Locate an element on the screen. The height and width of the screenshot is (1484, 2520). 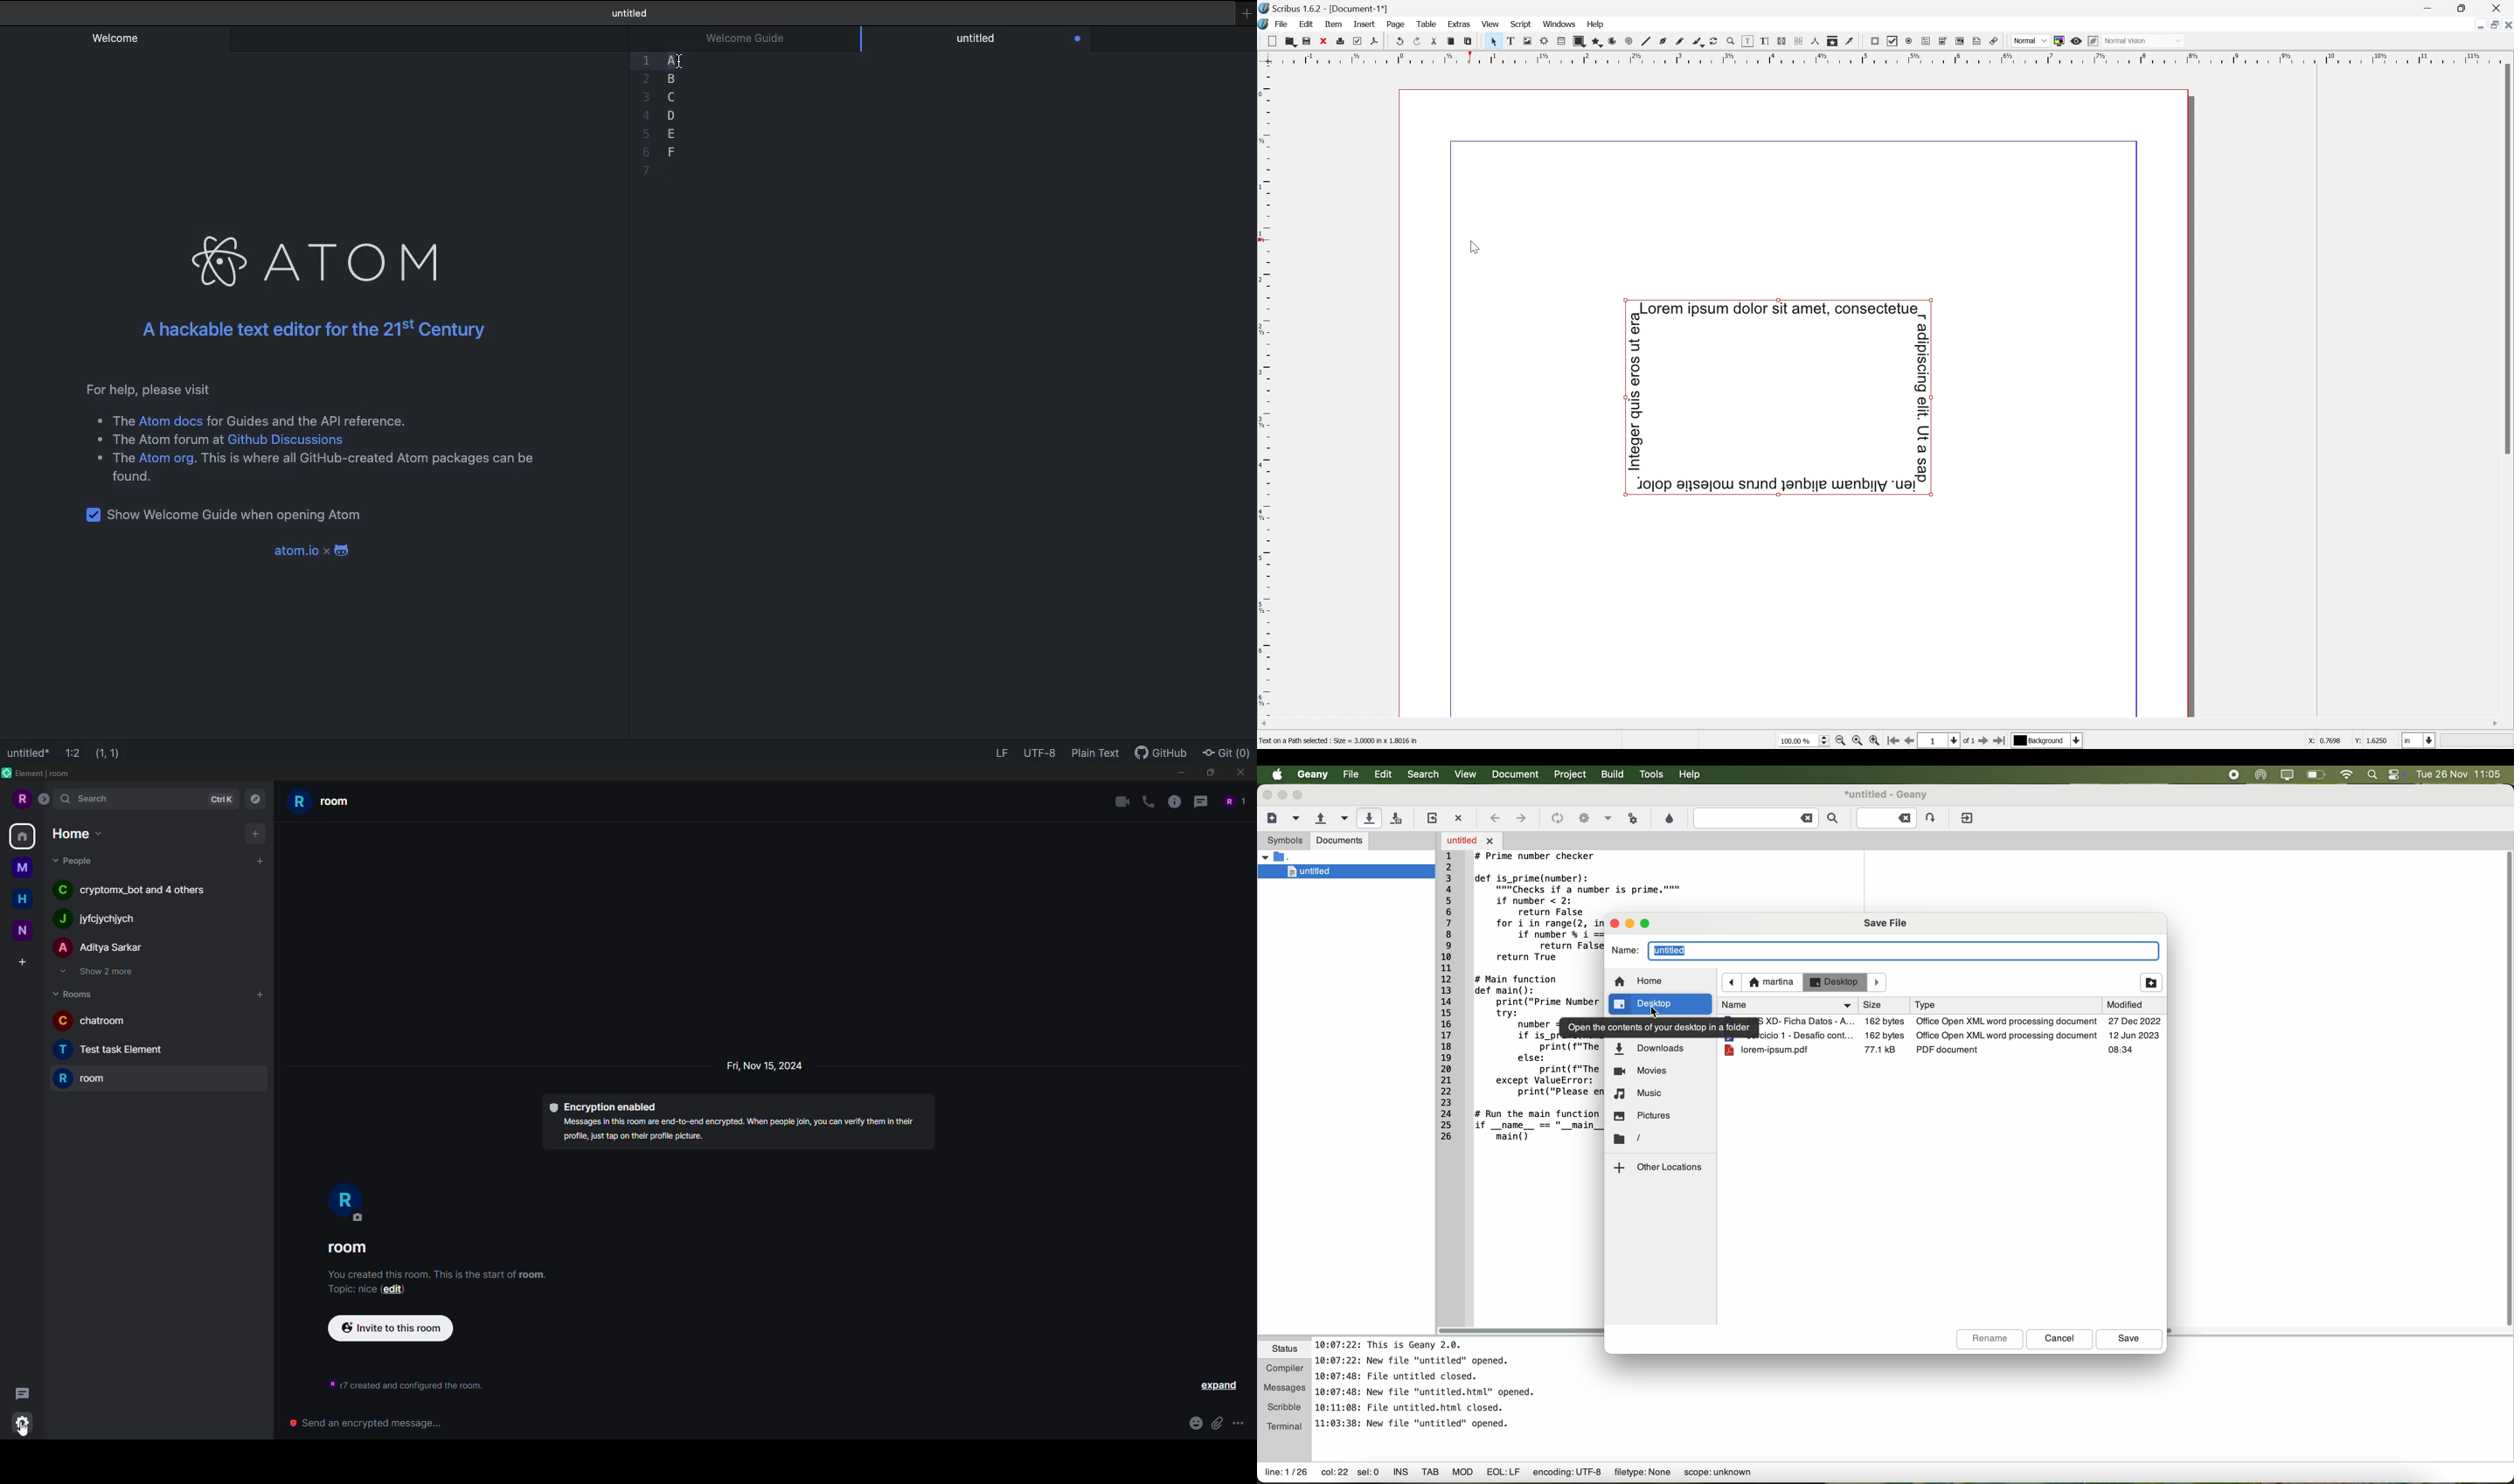
threads is located at coordinates (21, 1391).